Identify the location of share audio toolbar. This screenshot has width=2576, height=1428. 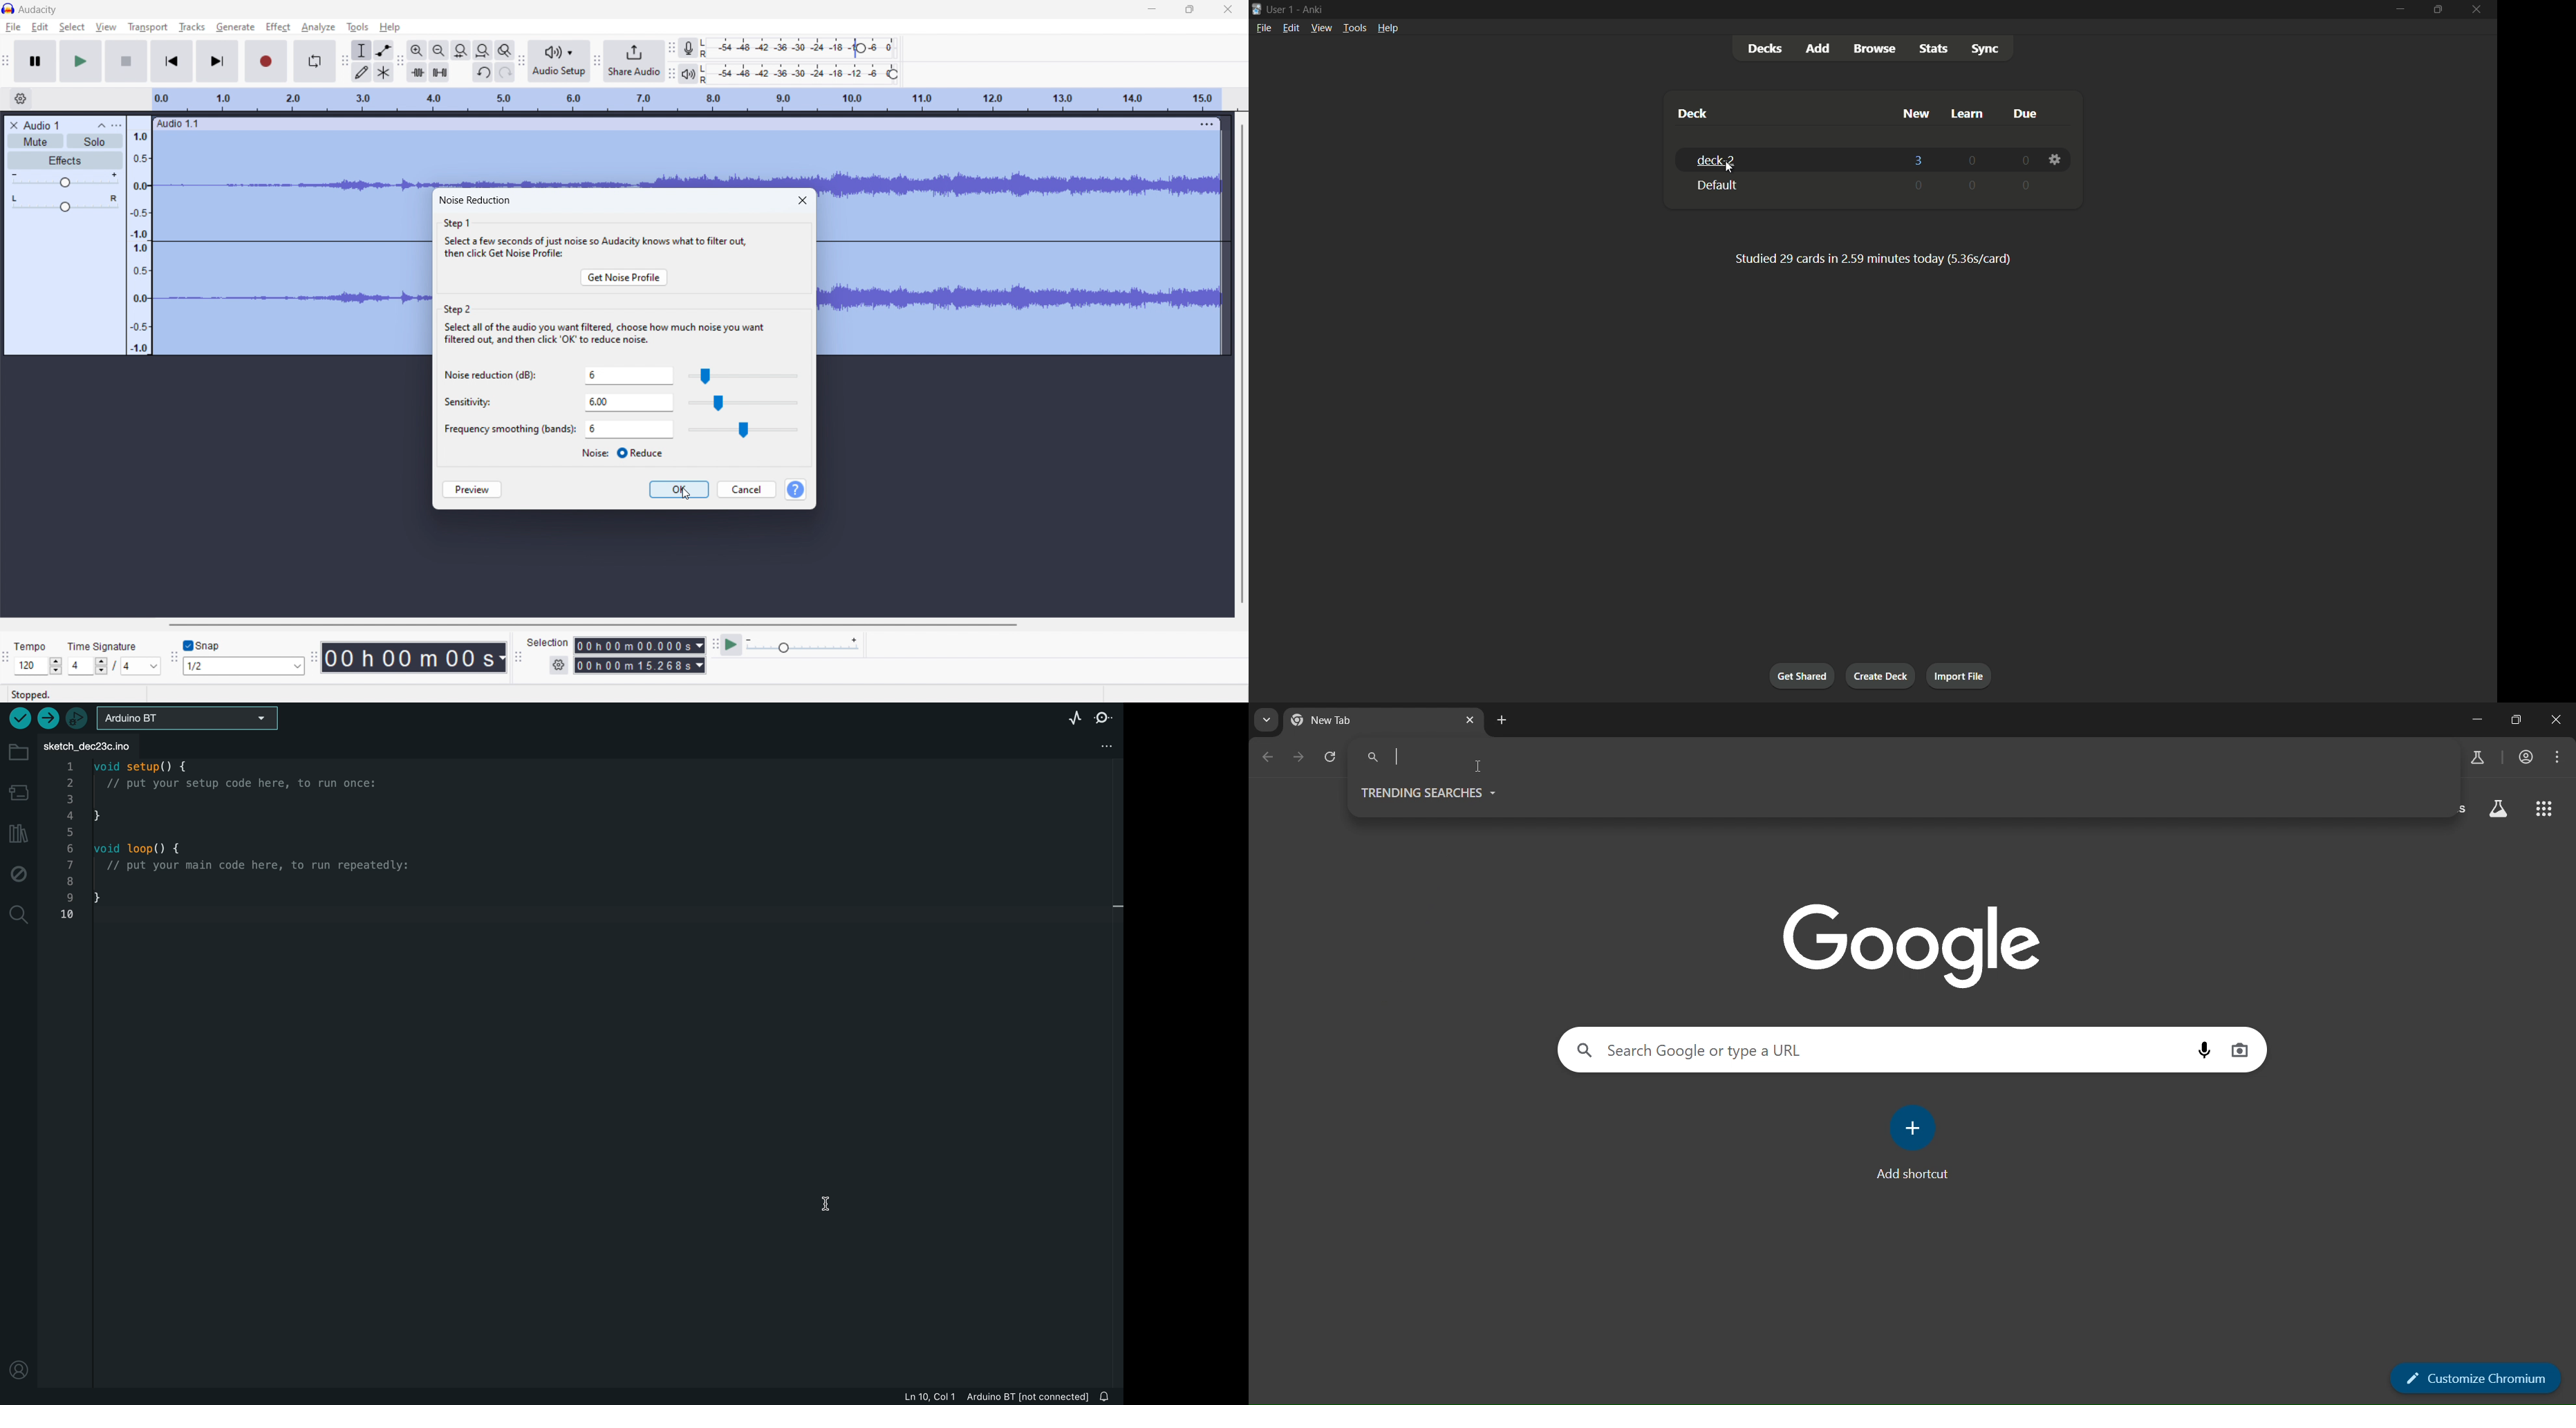
(596, 60).